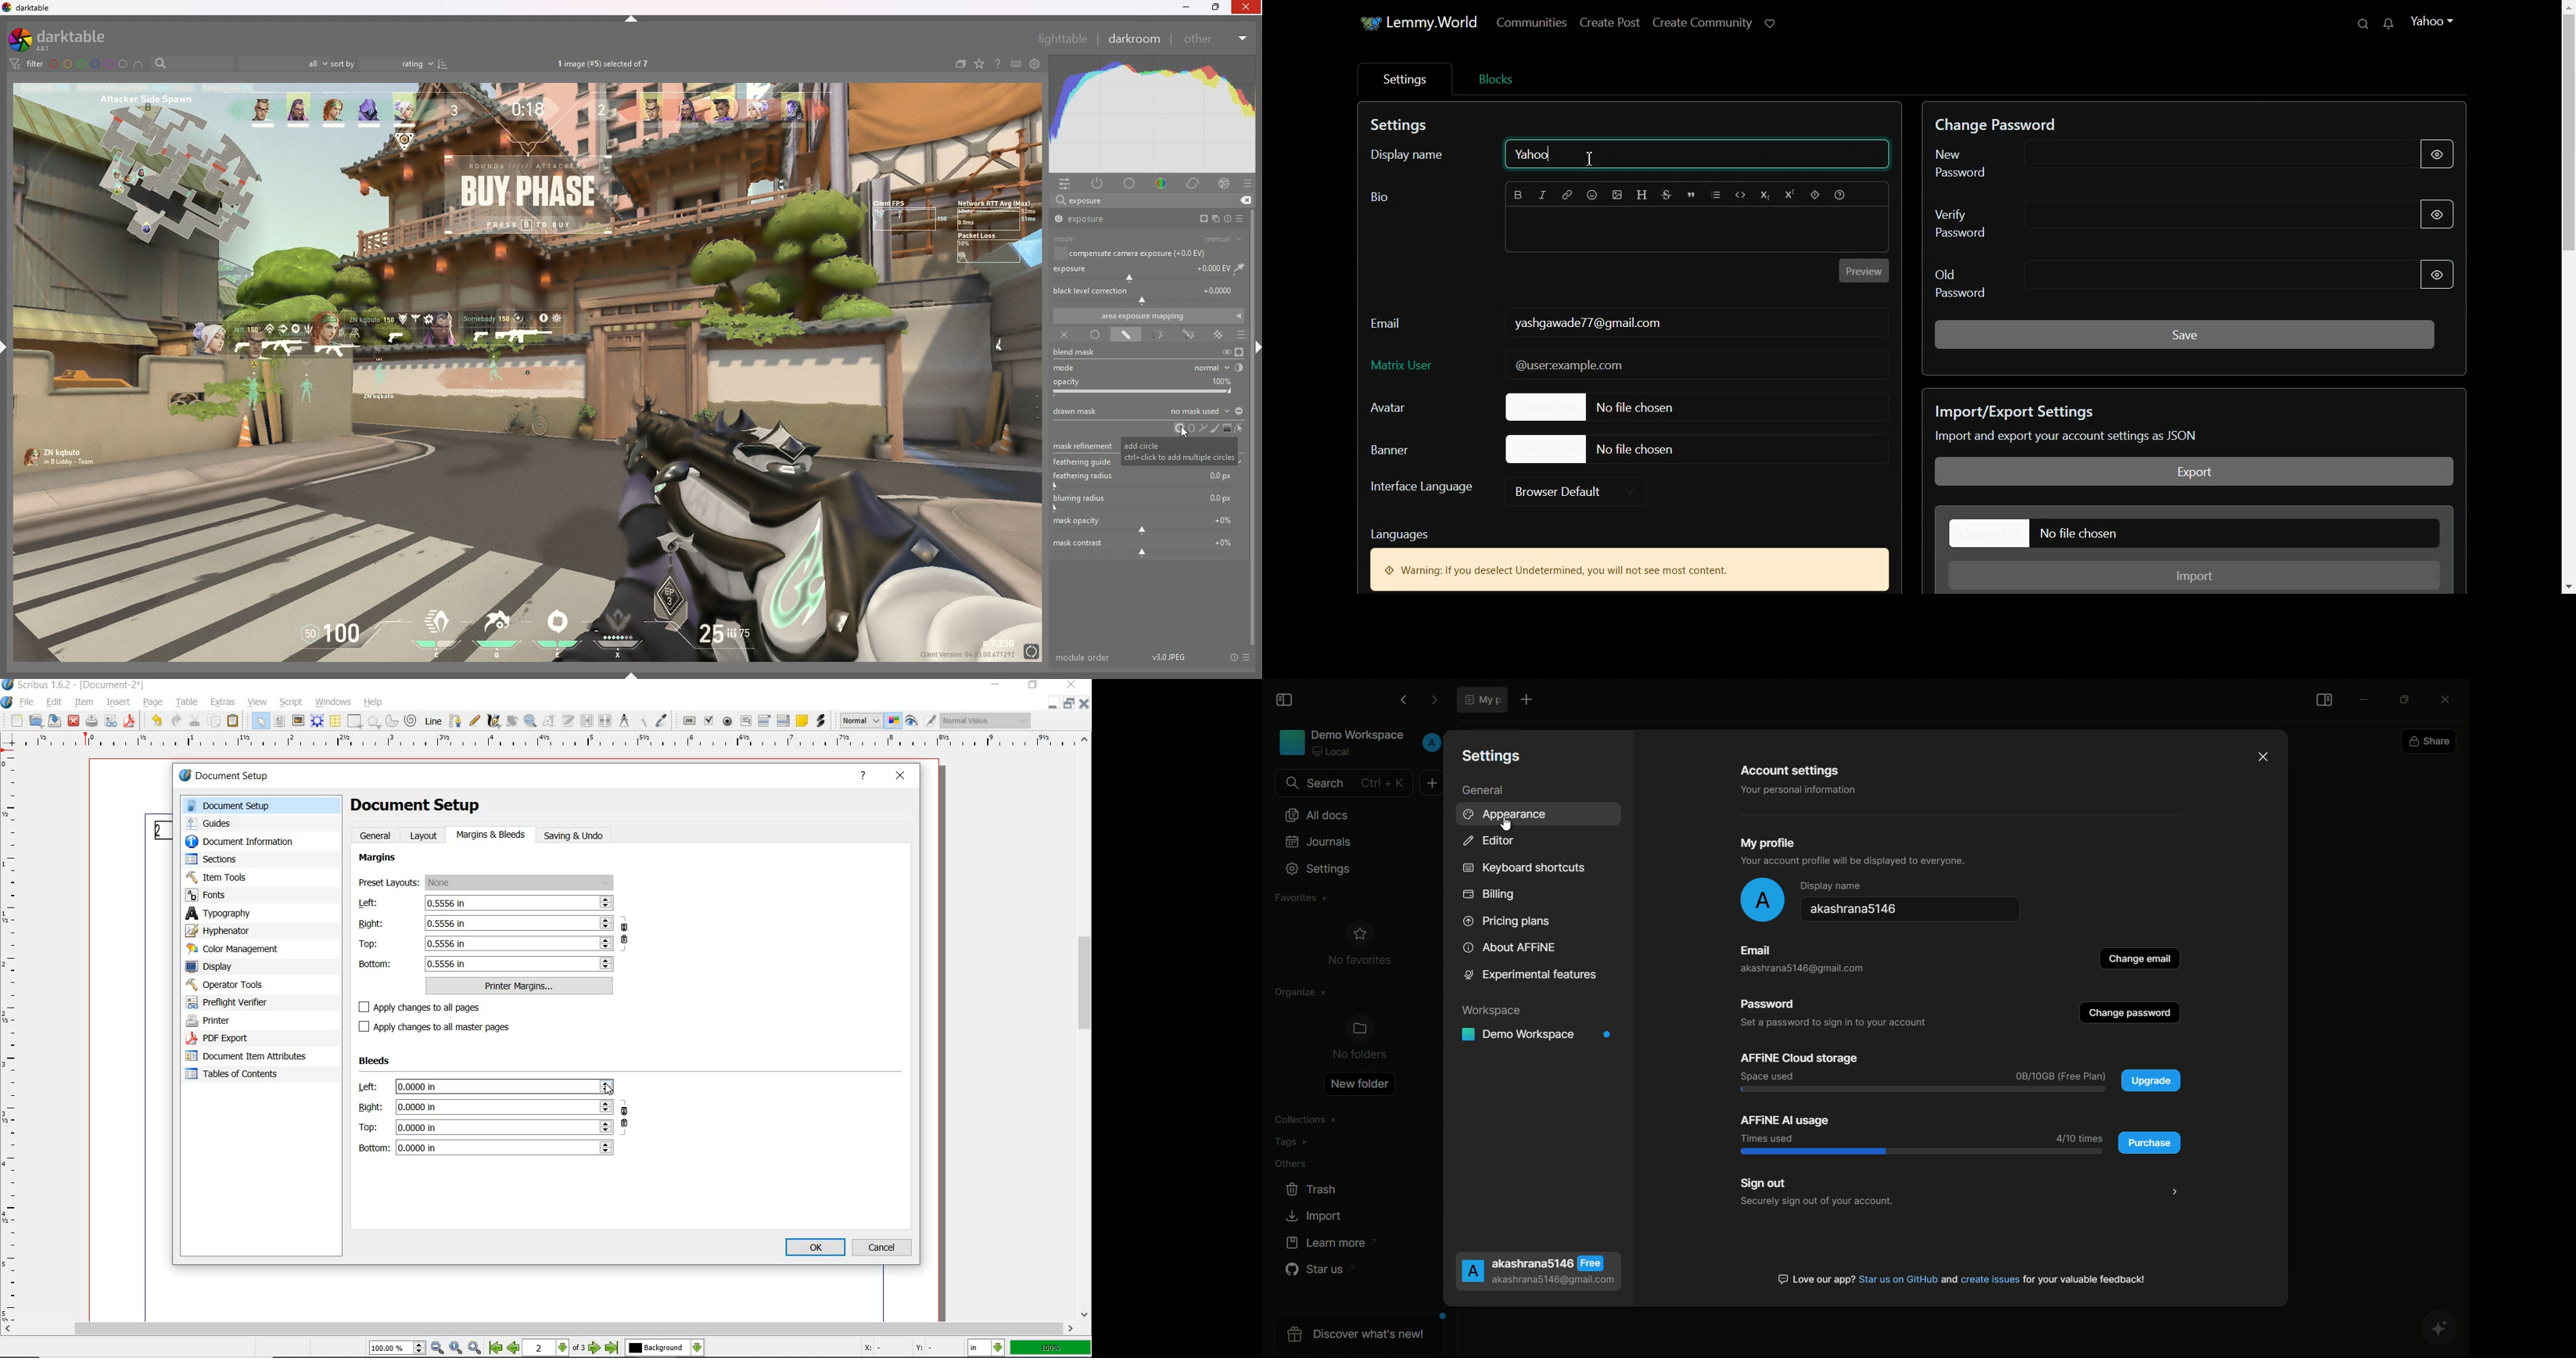  What do you see at coordinates (2439, 155) in the screenshot?
I see `Hide Password` at bounding box center [2439, 155].